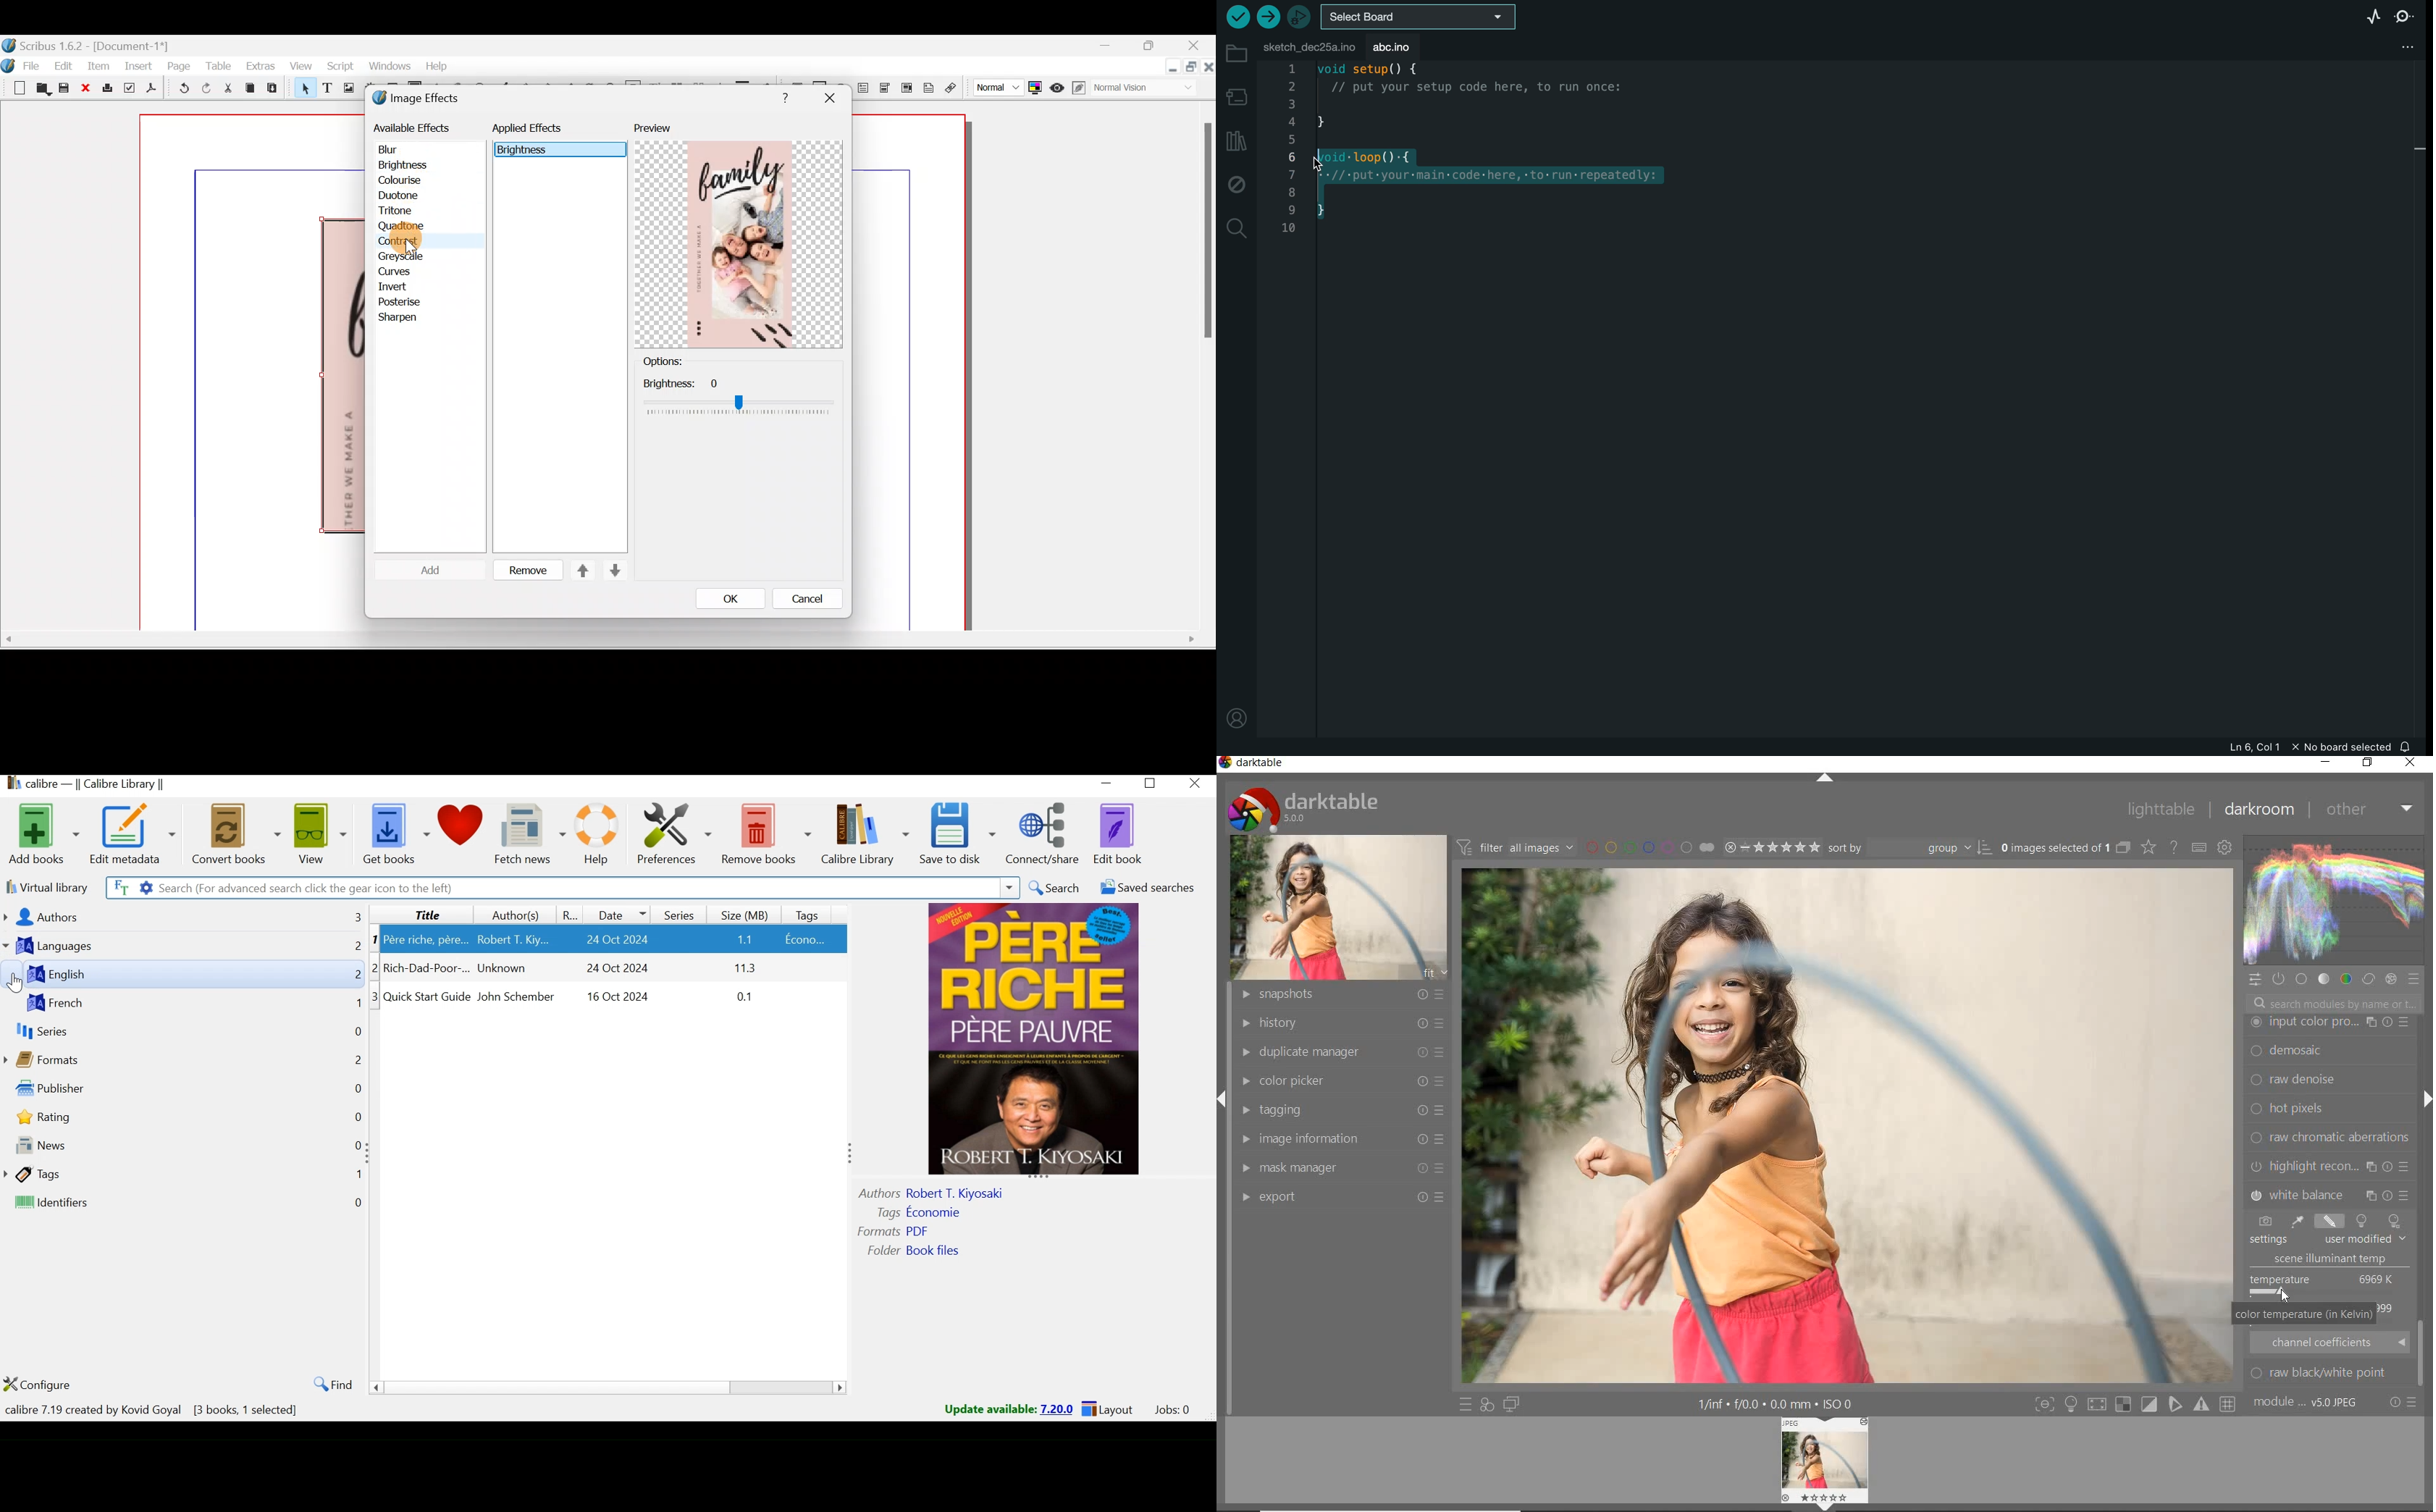  Describe the element at coordinates (2328, 1109) in the screenshot. I see `output color preset` at that location.